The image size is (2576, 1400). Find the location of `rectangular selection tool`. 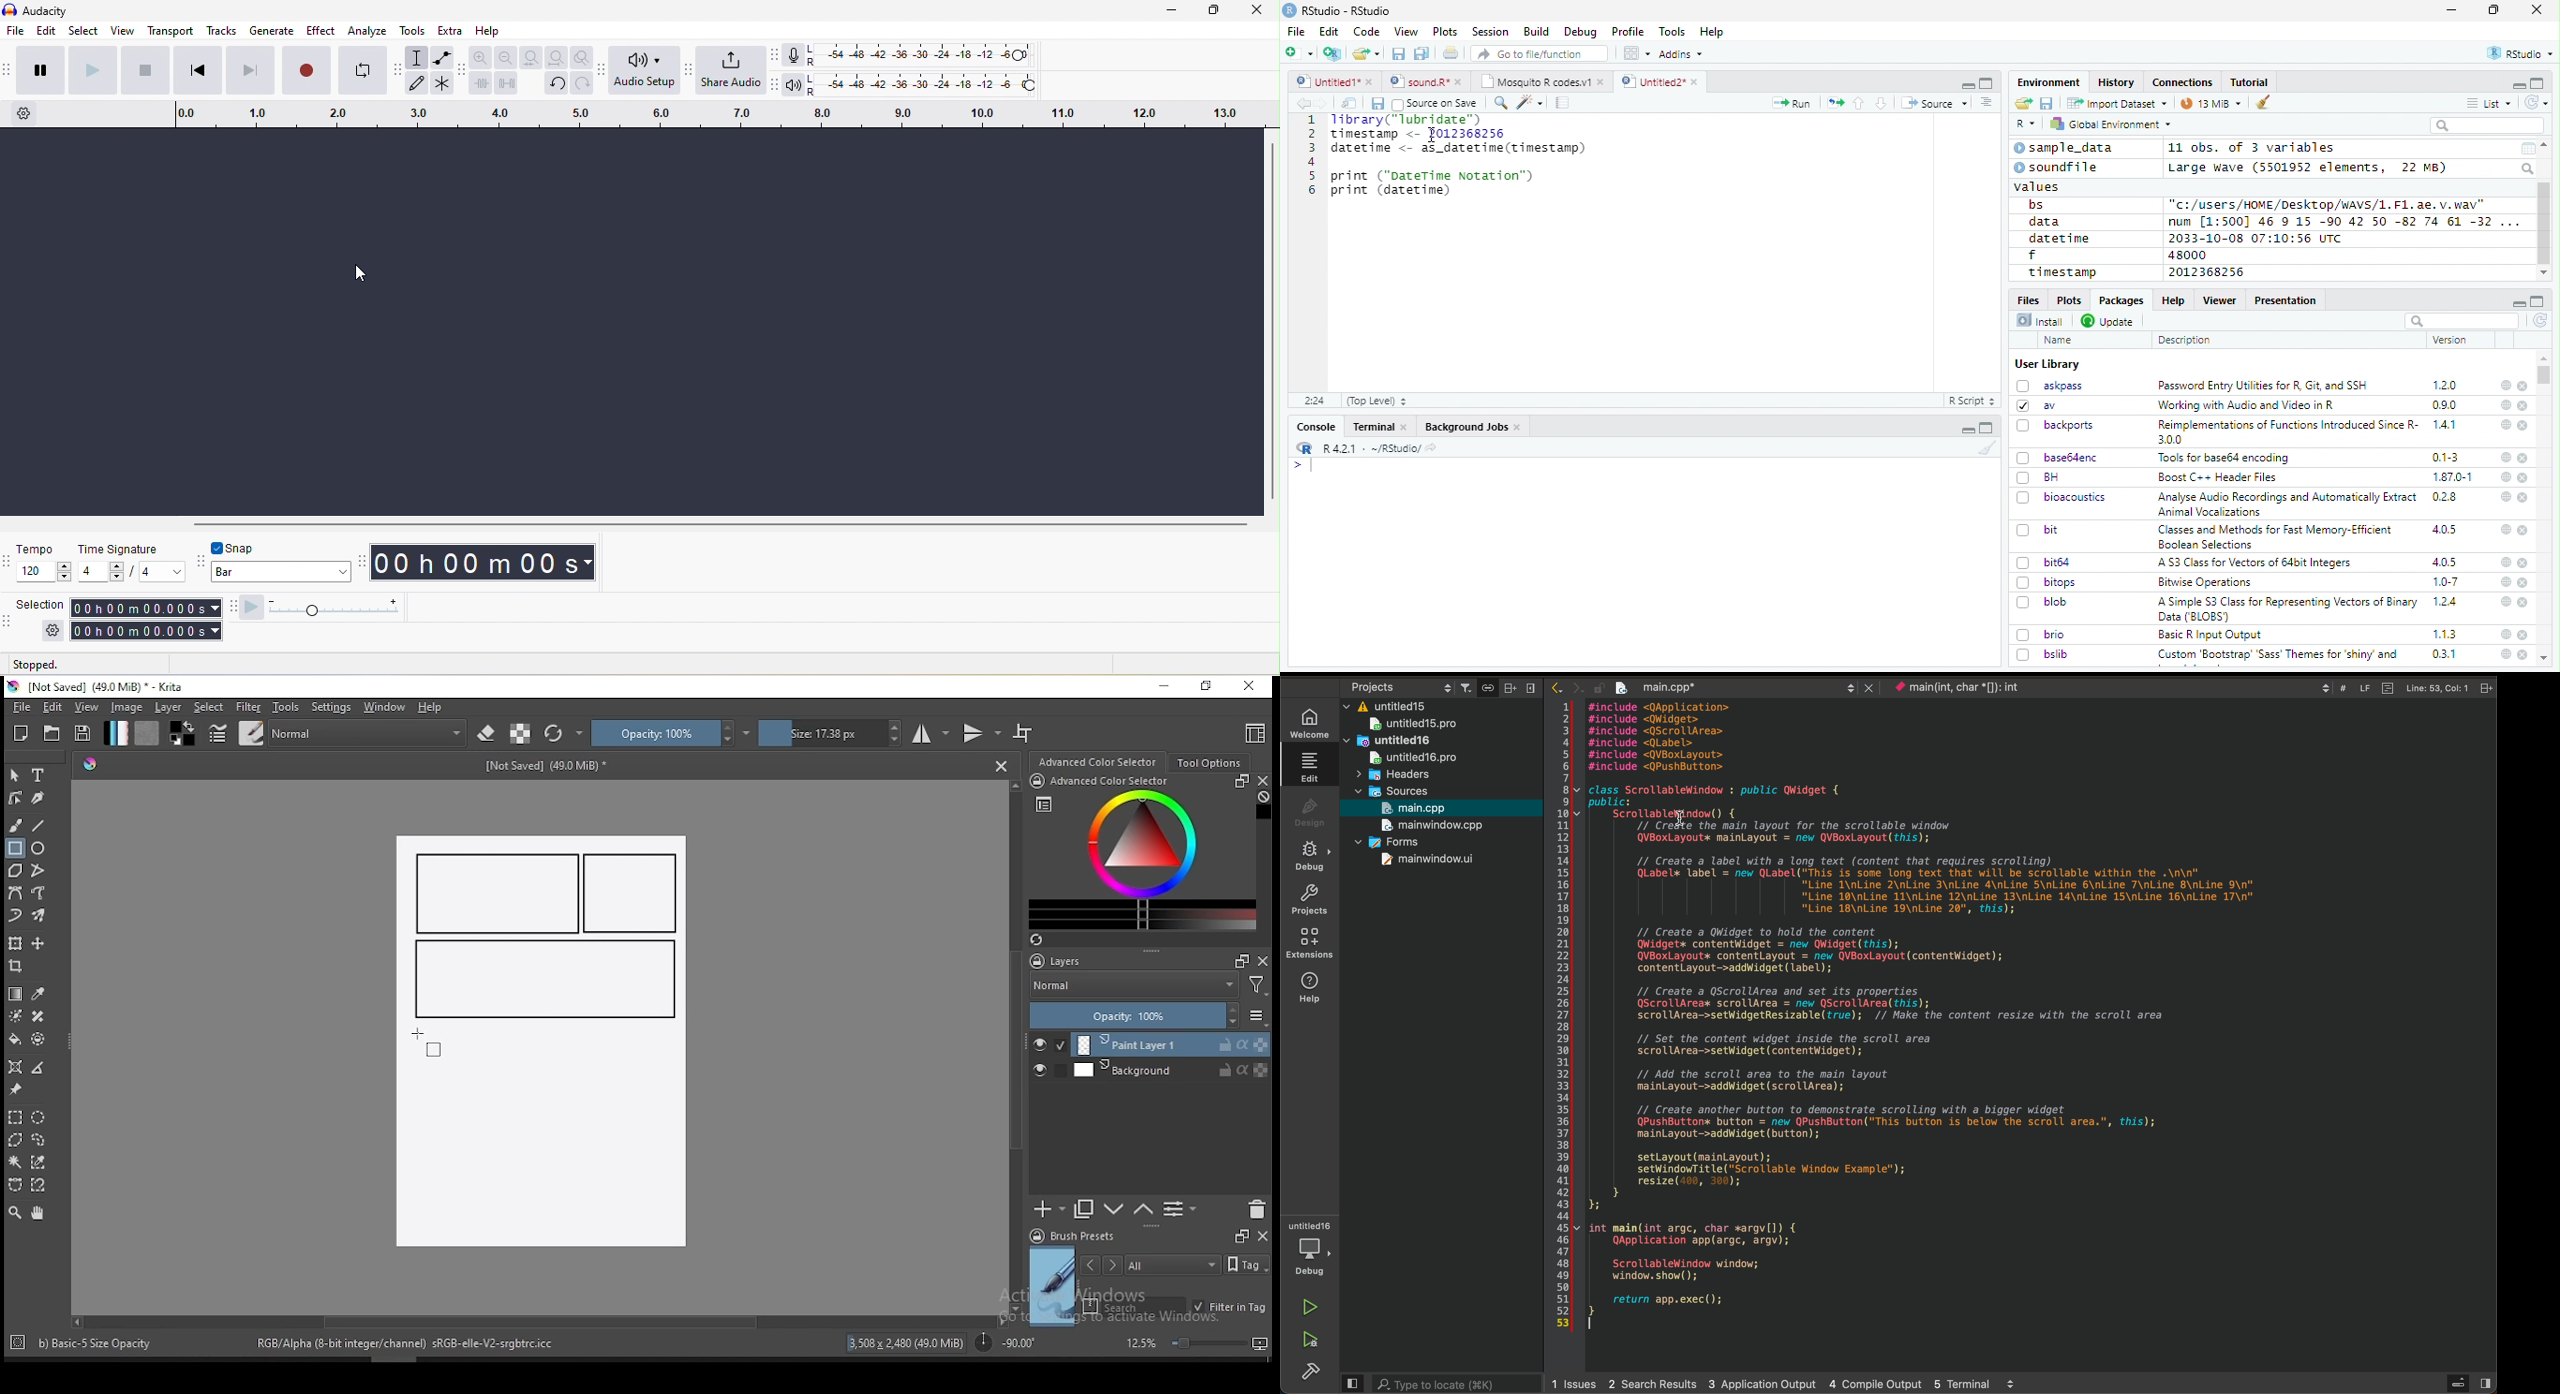

rectangular selection tool is located at coordinates (14, 1117).